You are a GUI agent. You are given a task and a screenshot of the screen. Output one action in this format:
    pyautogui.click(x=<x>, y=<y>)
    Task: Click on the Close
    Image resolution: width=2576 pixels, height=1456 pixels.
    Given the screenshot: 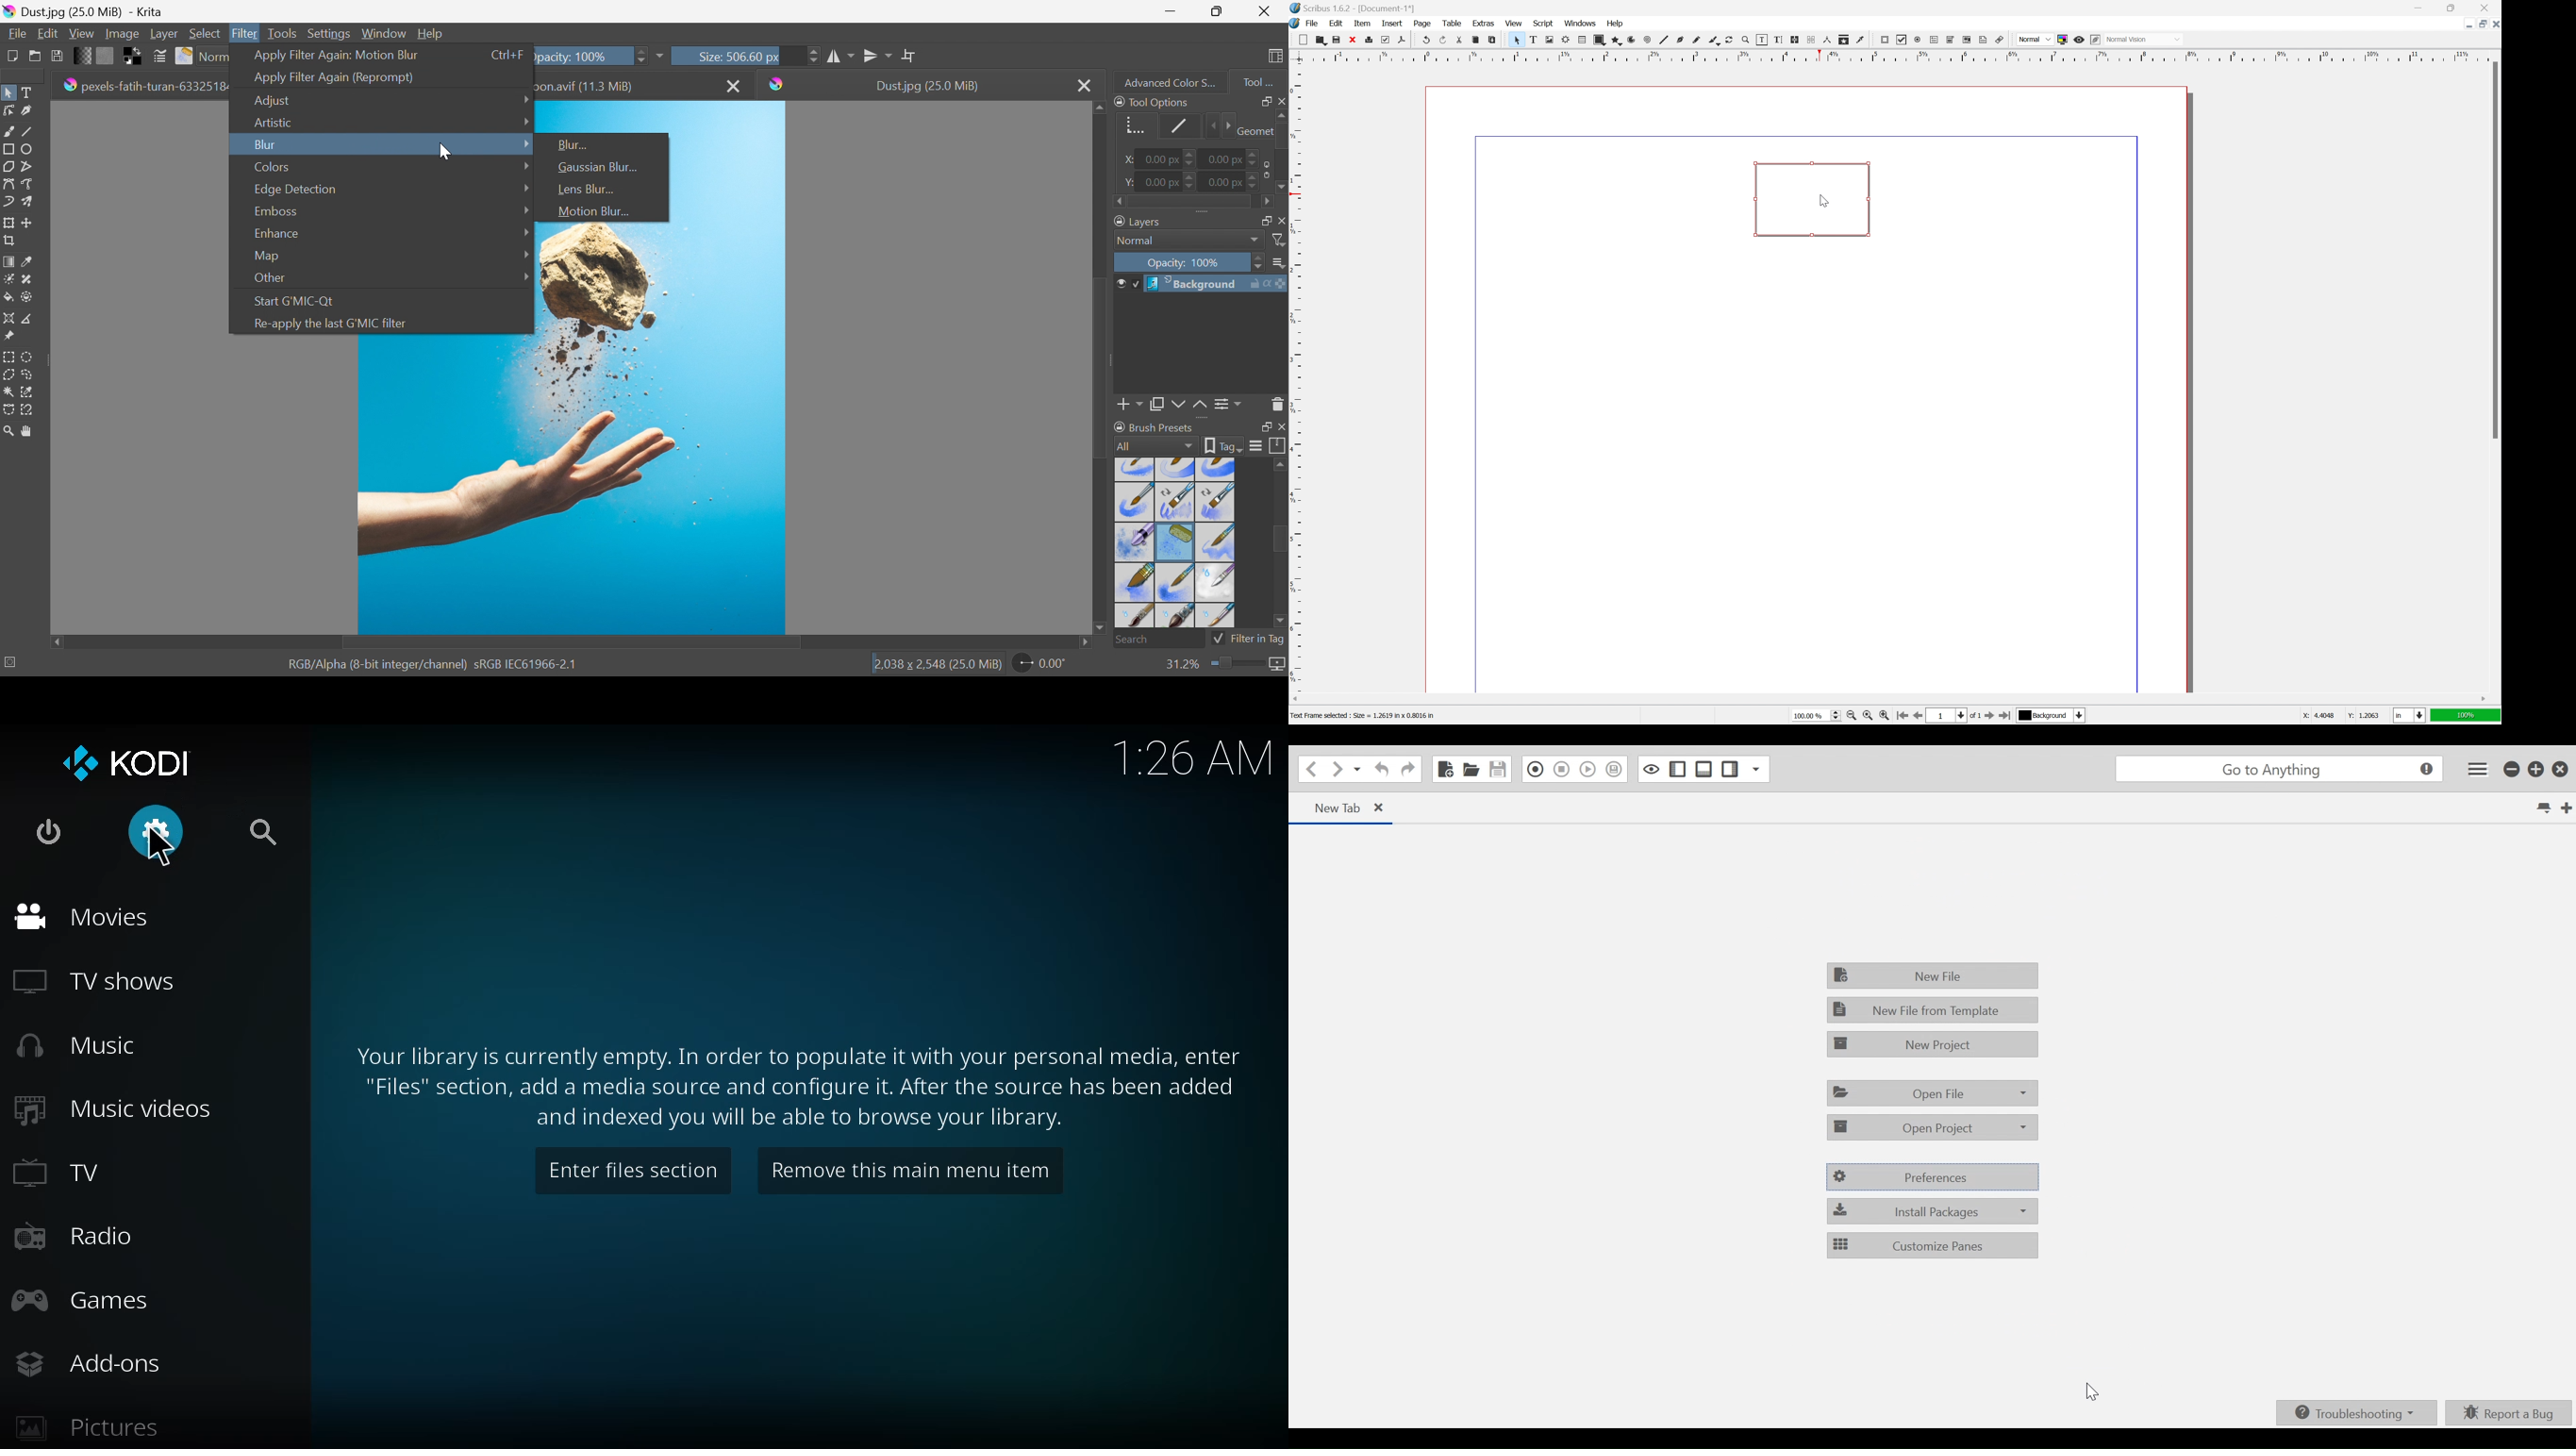 What is the action you would take?
    pyautogui.click(x=1280, y=100)
    